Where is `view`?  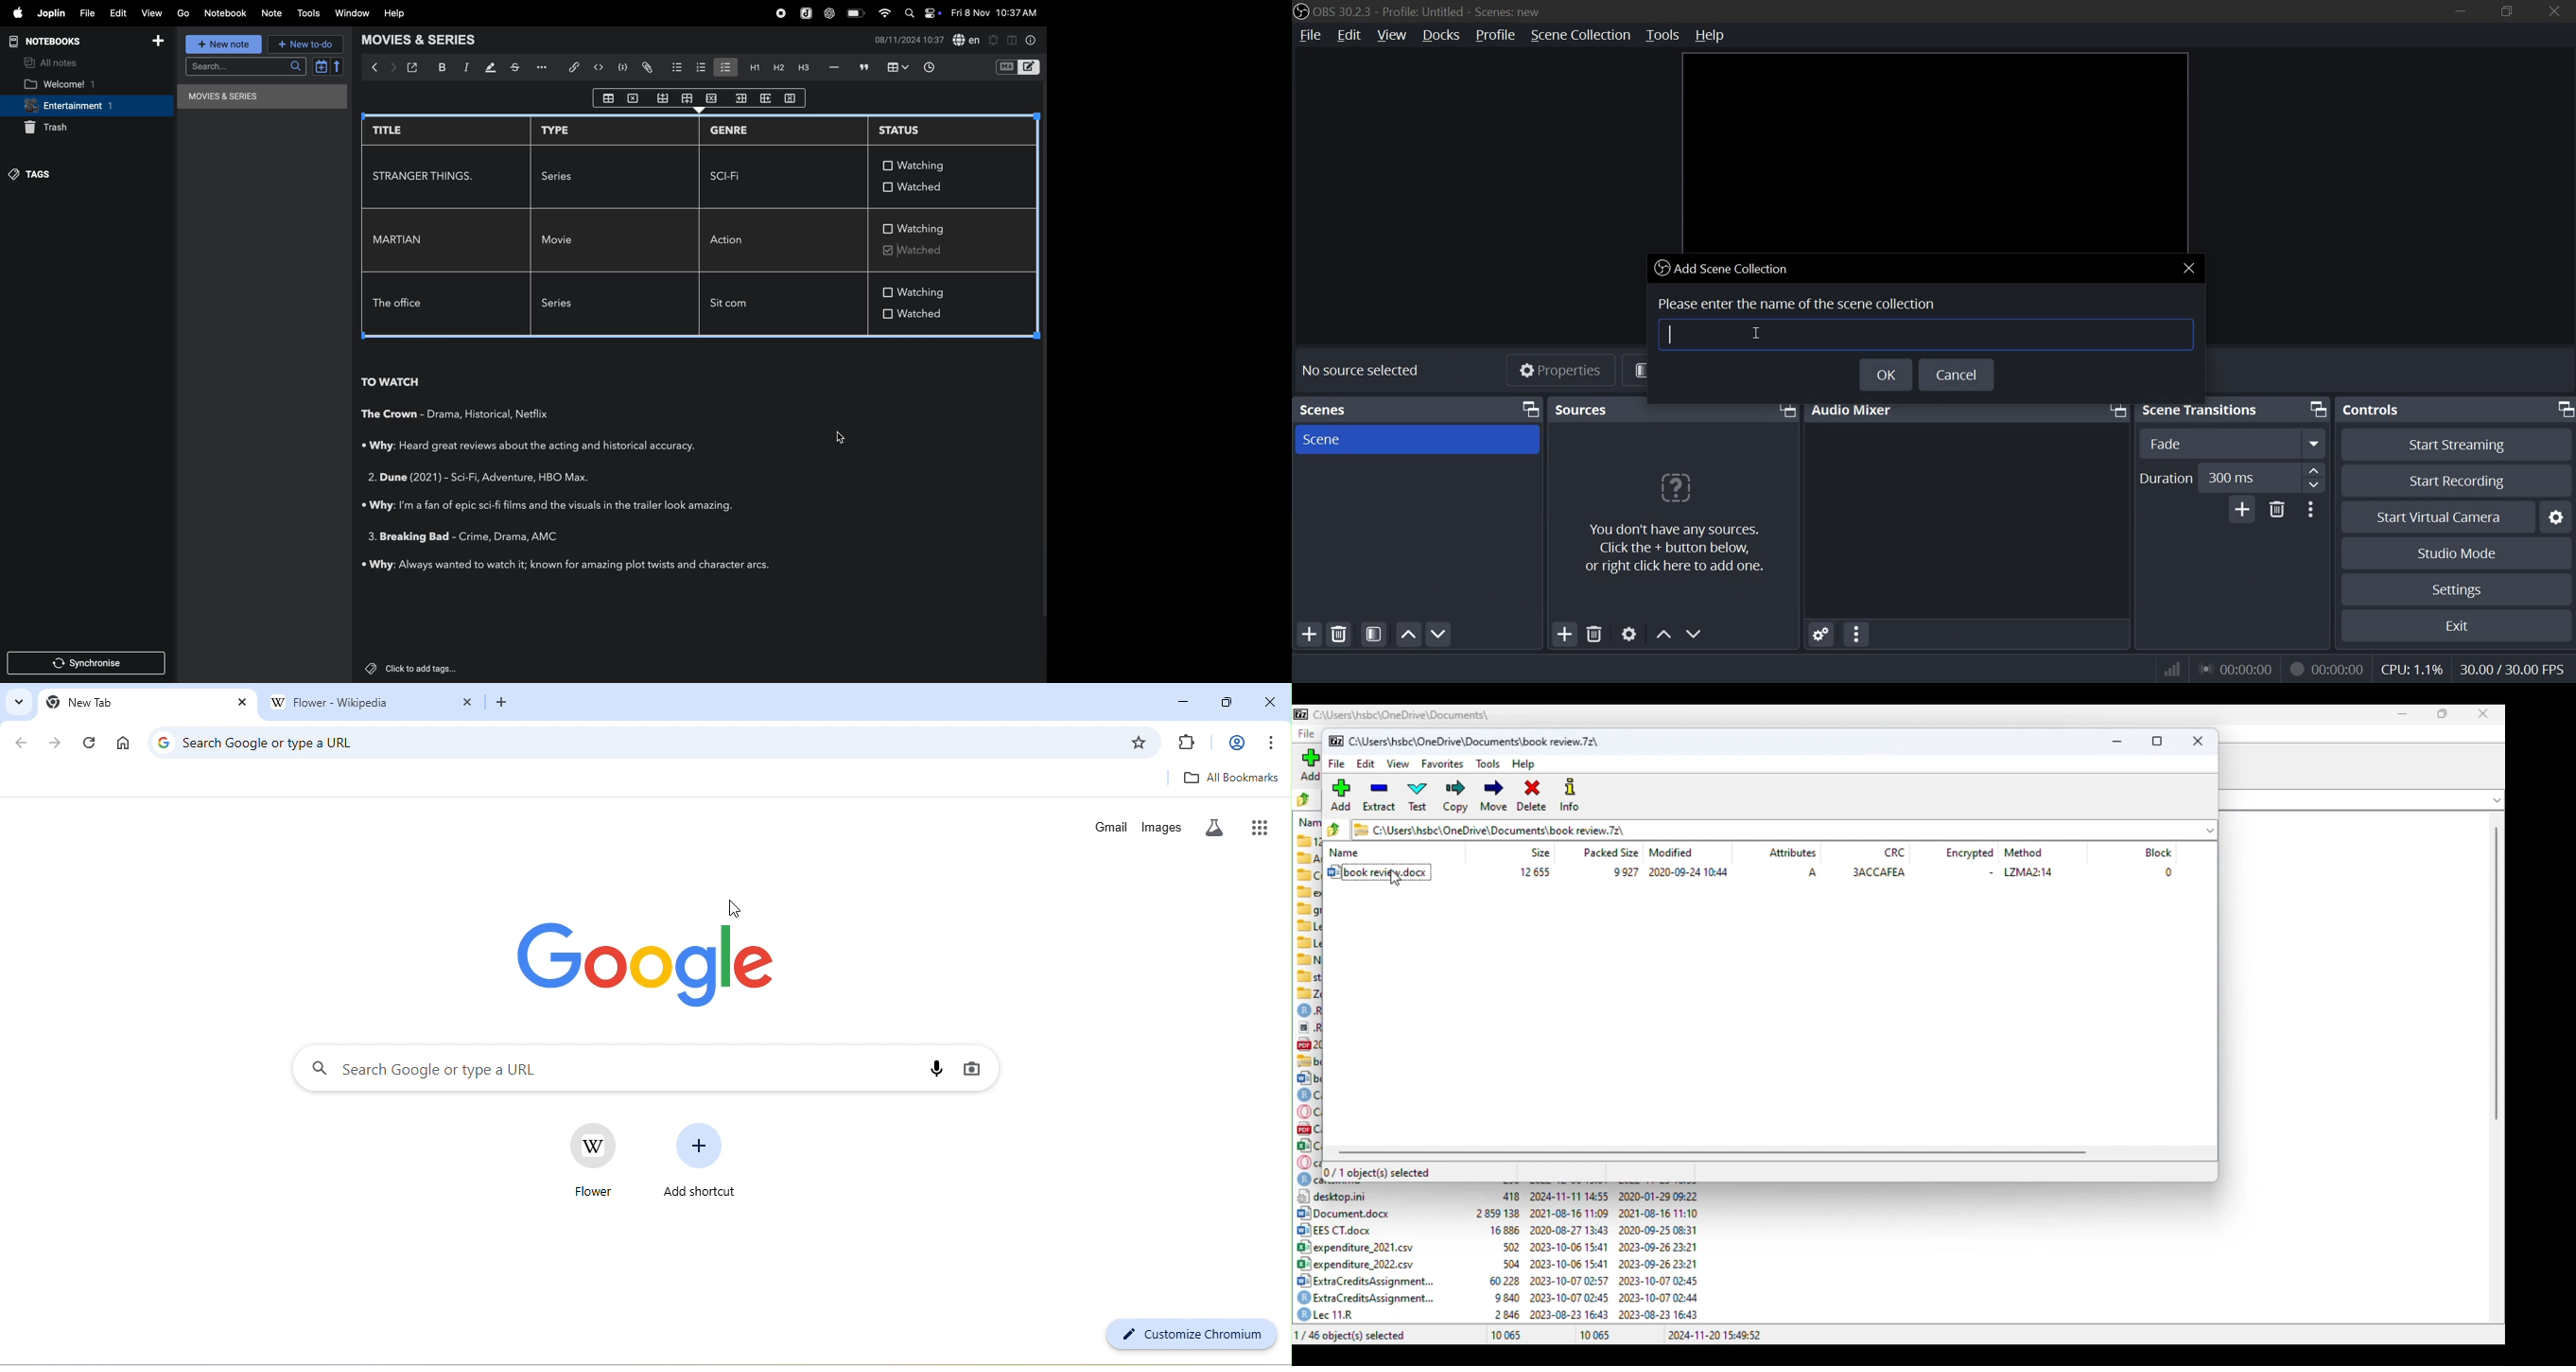
view is located at coordinates (1399, 765).